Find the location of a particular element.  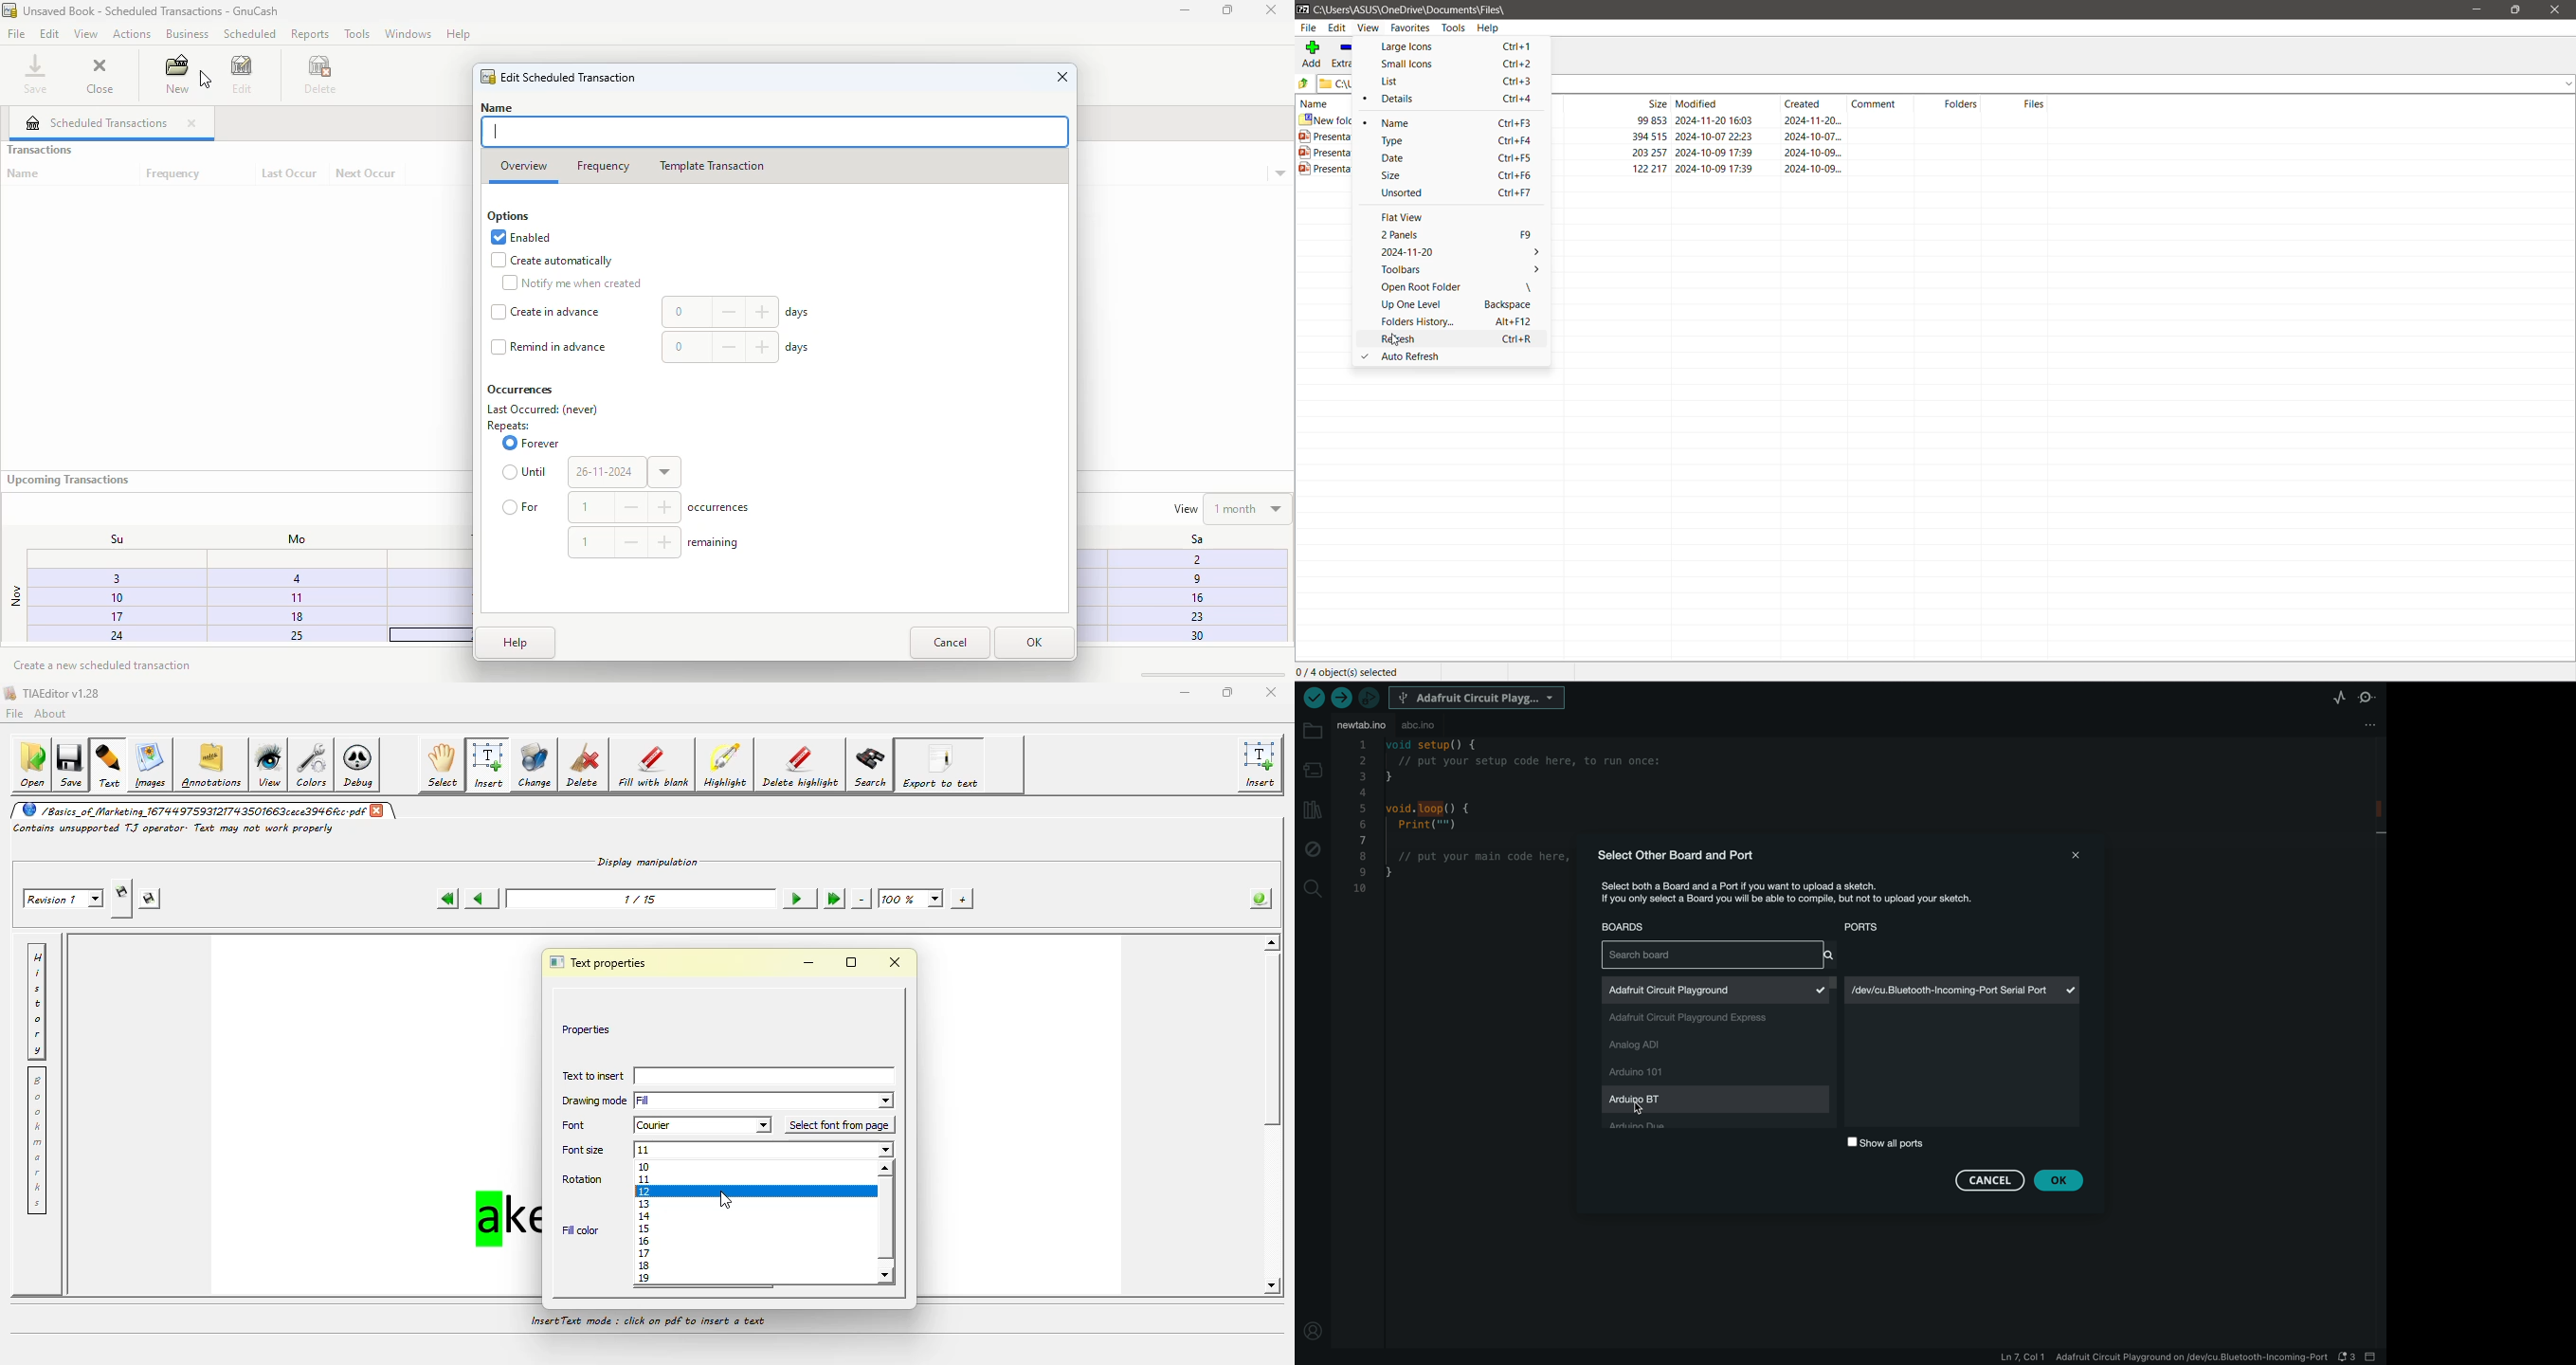

view is located at coordinates (85, 35).